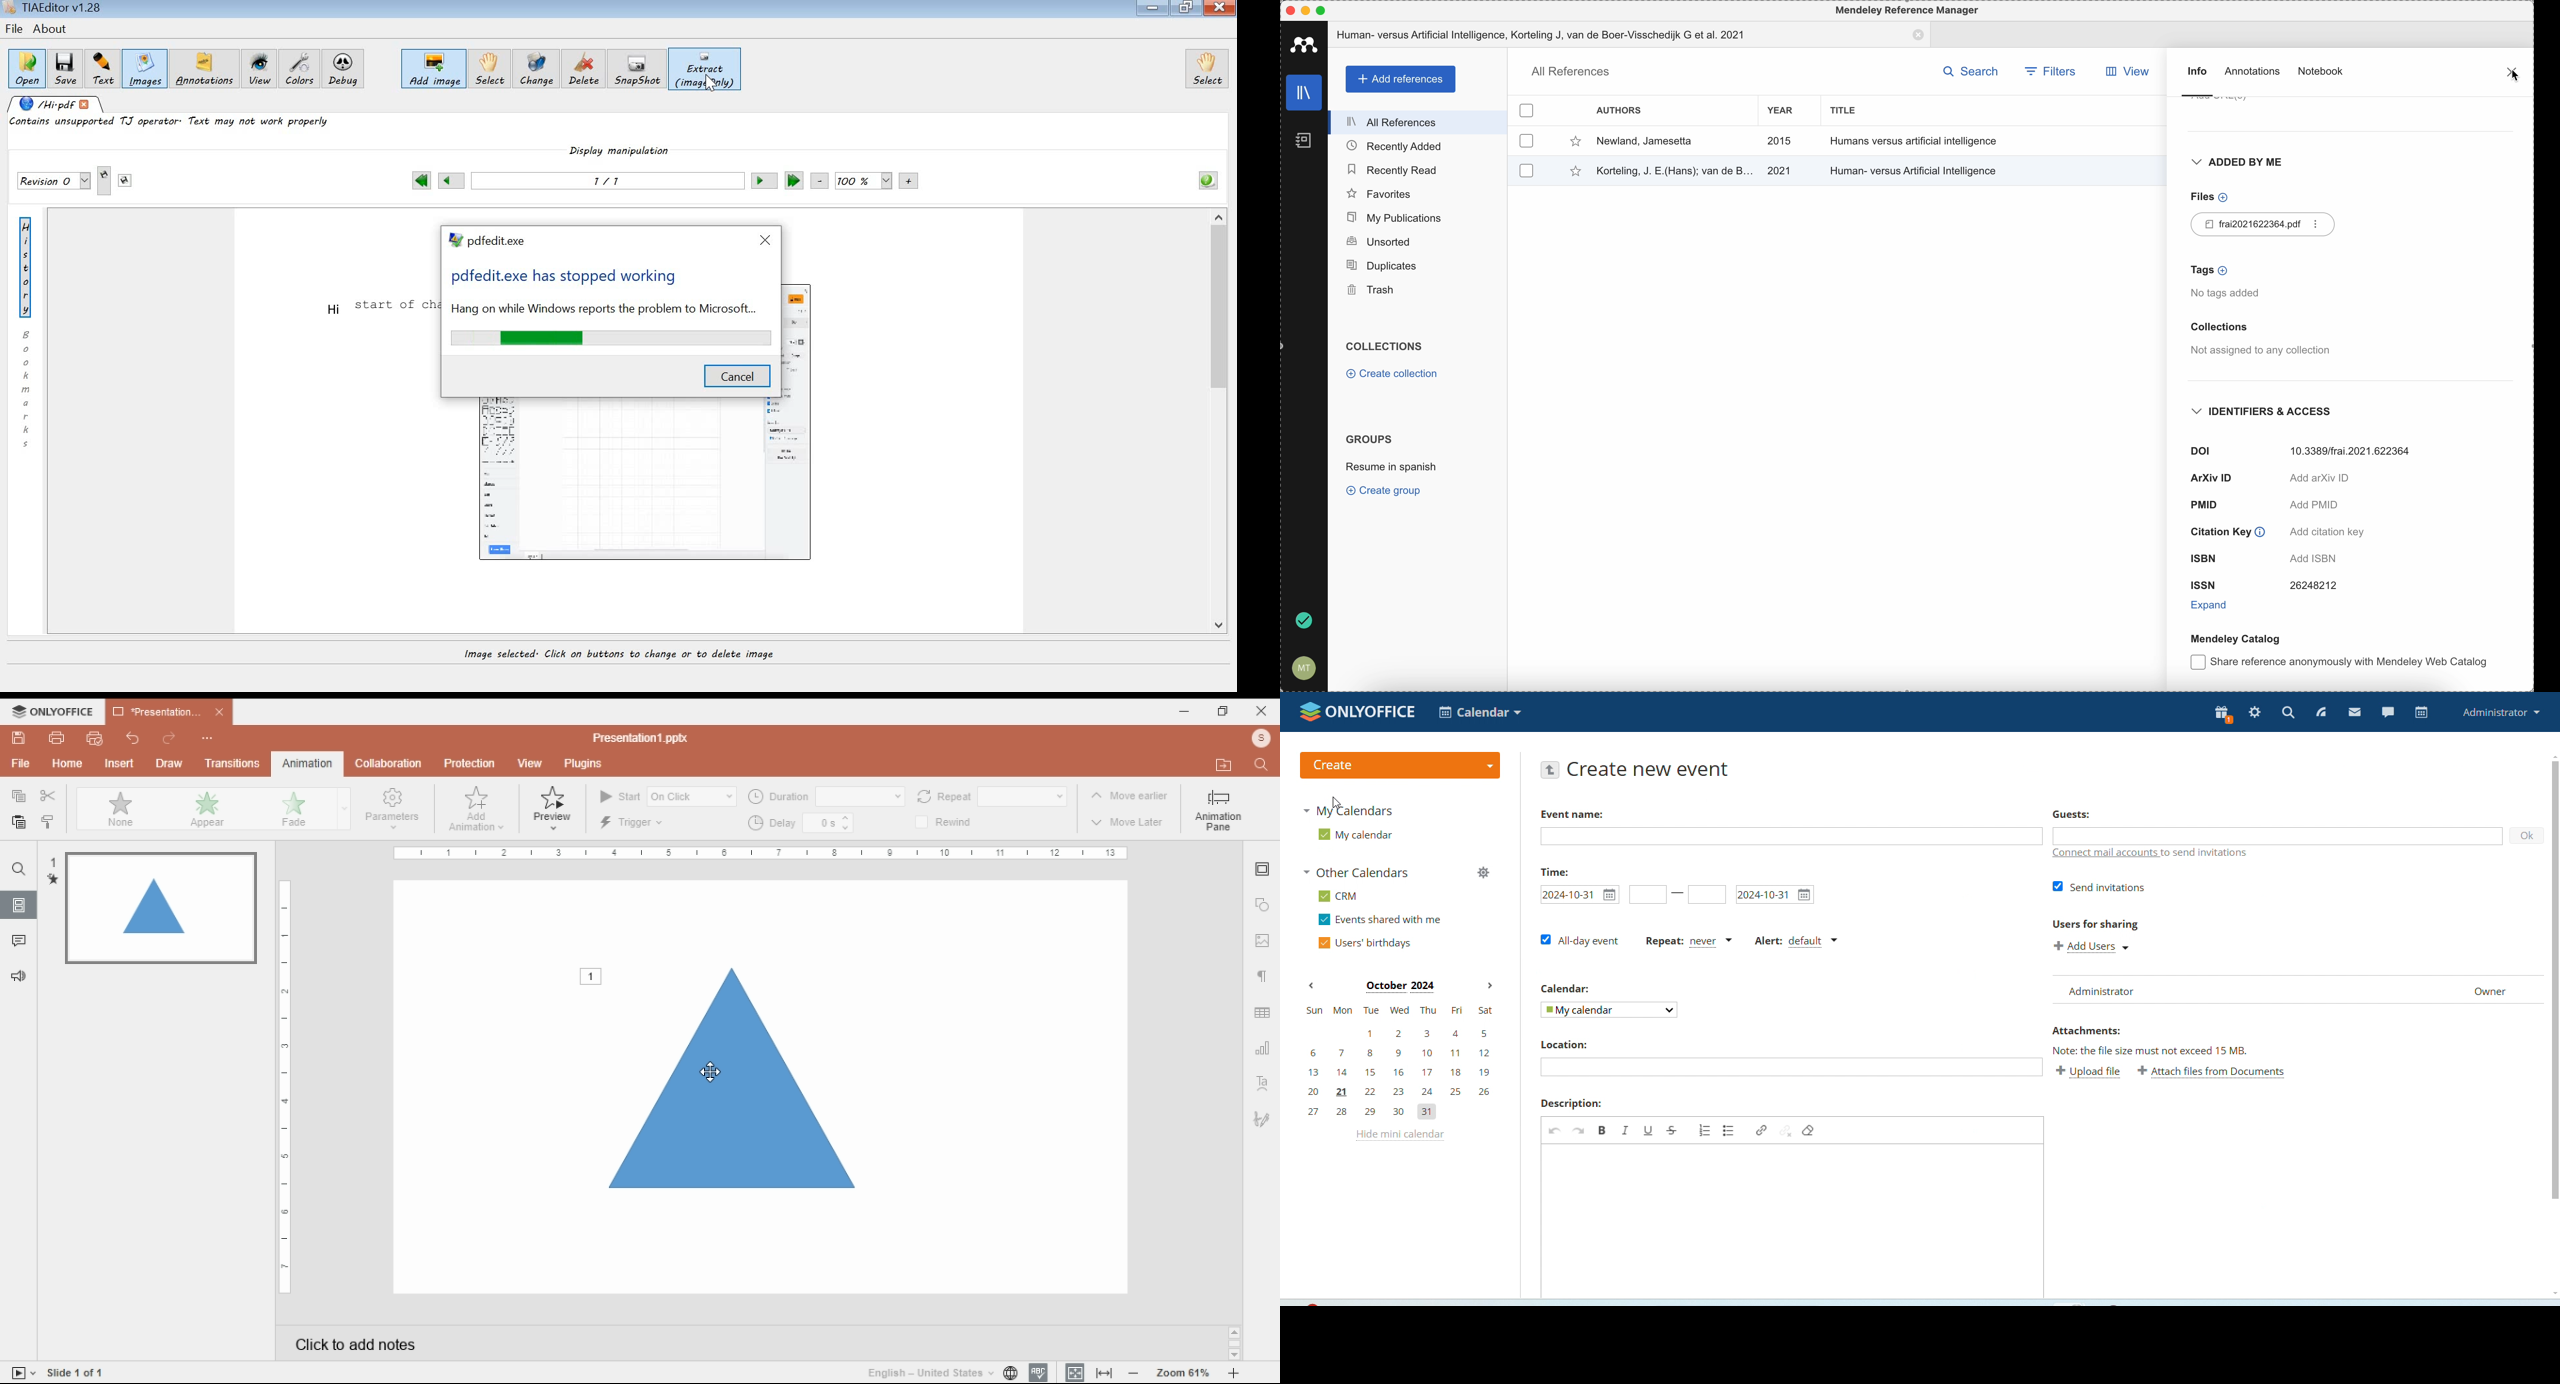 The width and height of the screenshot is (2576, 1400). I want to click on create new event, so click(1652, 771).